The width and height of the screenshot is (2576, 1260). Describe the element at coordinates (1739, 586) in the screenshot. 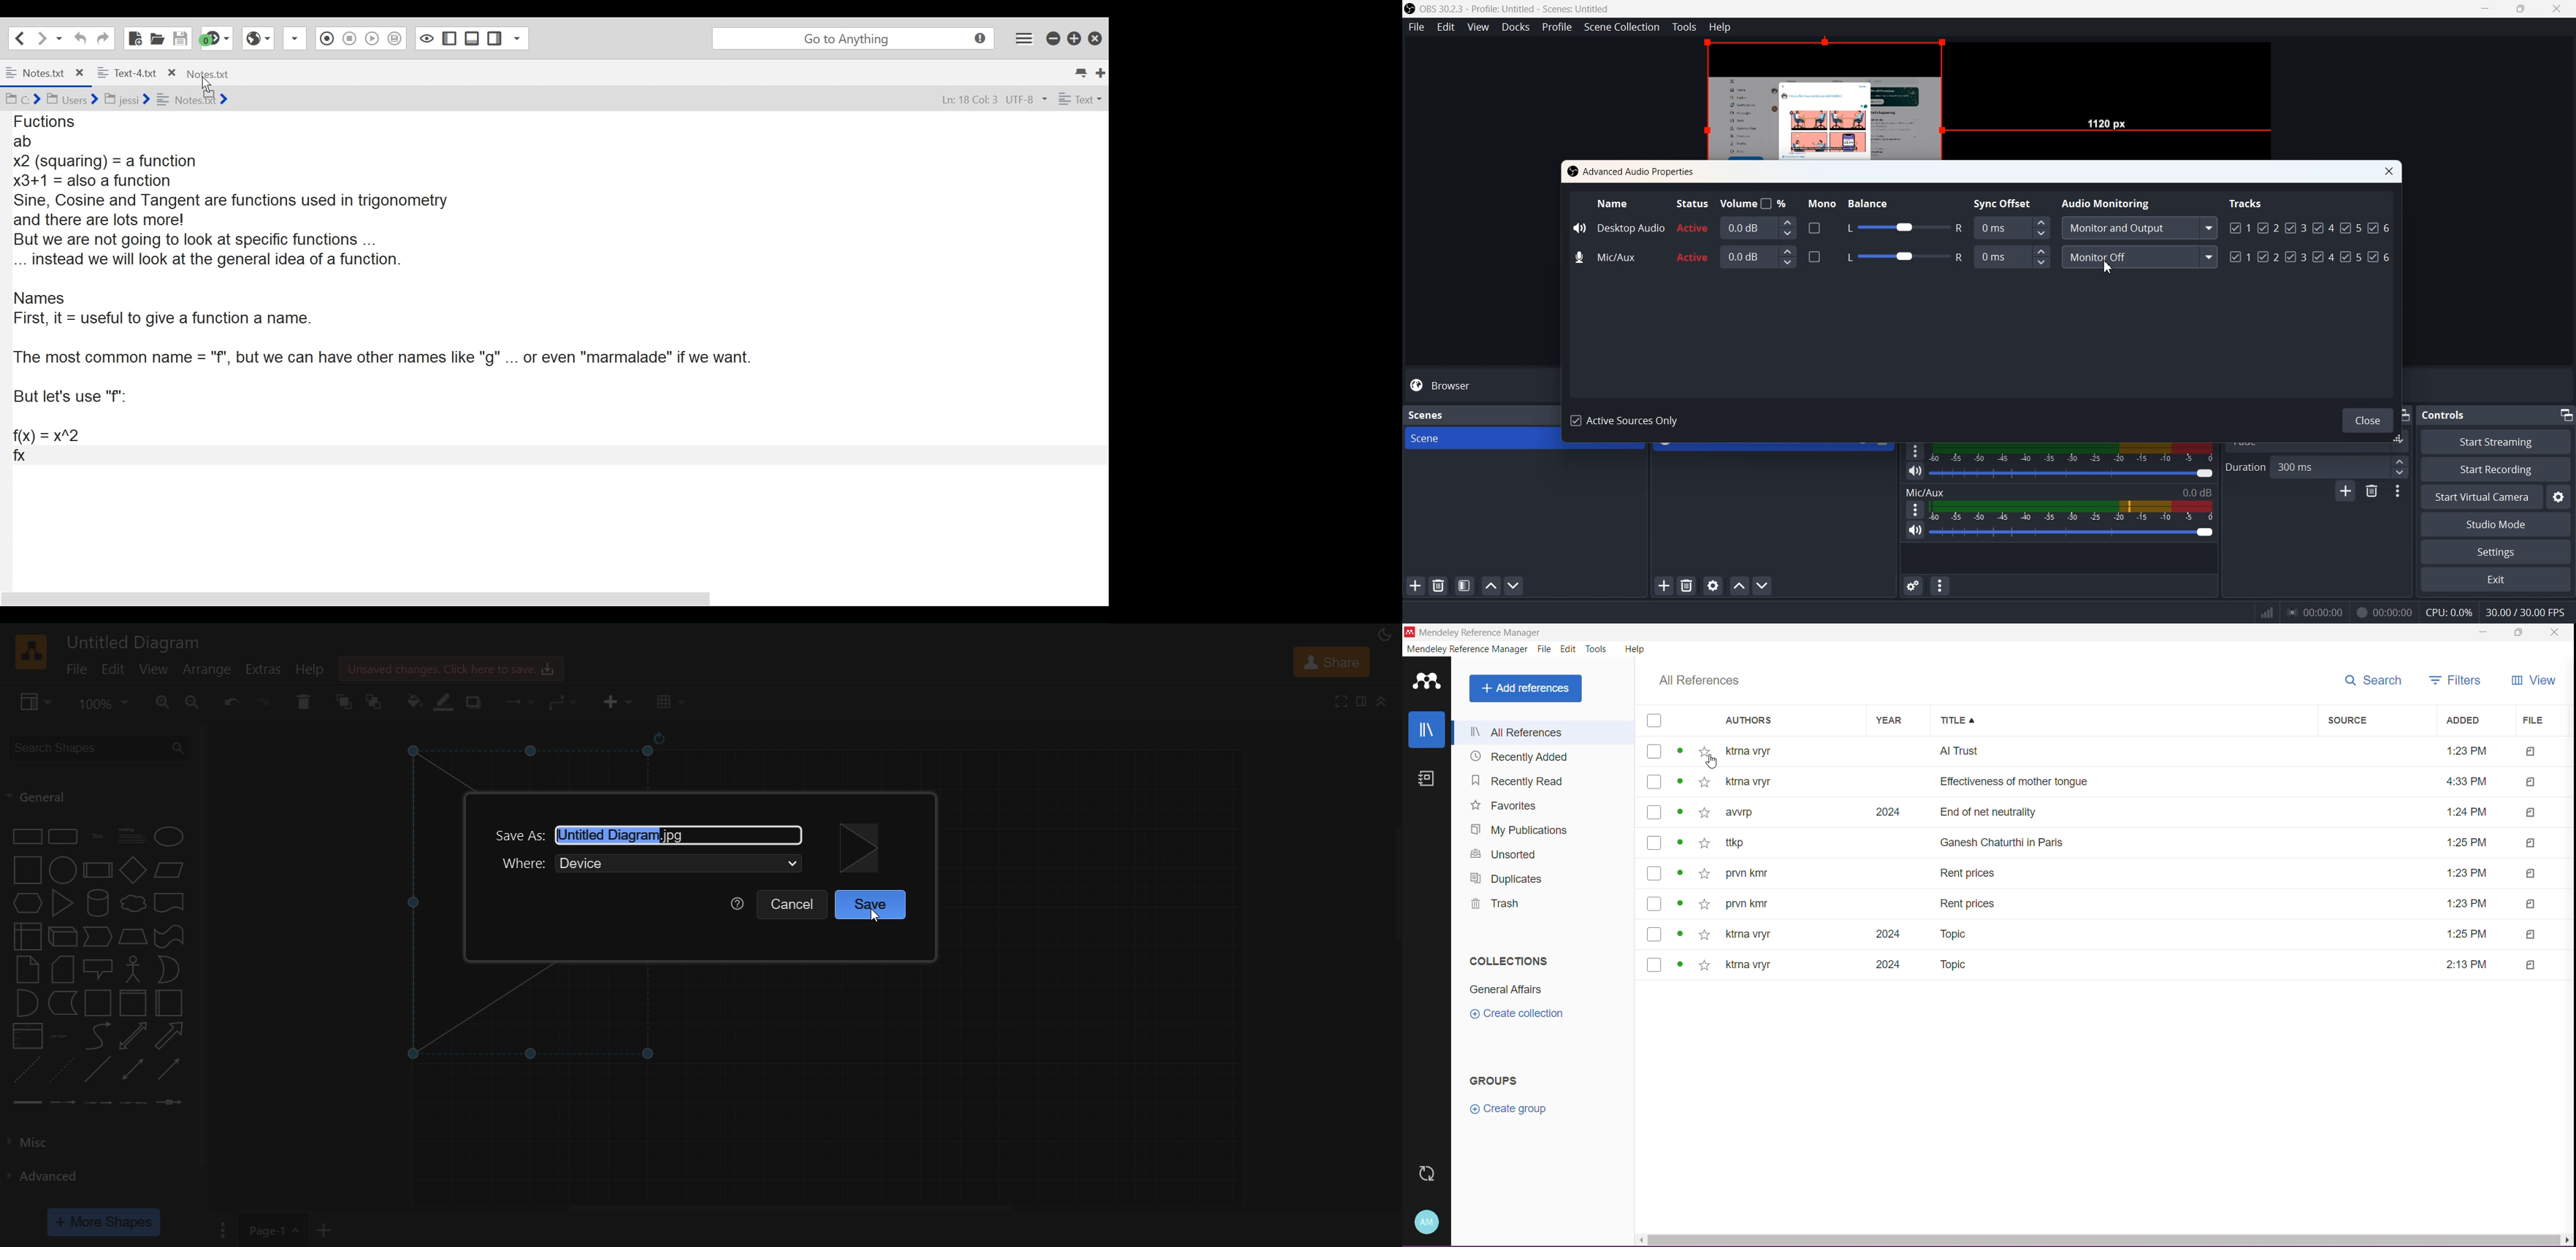

I see `Move sources up` at that location.